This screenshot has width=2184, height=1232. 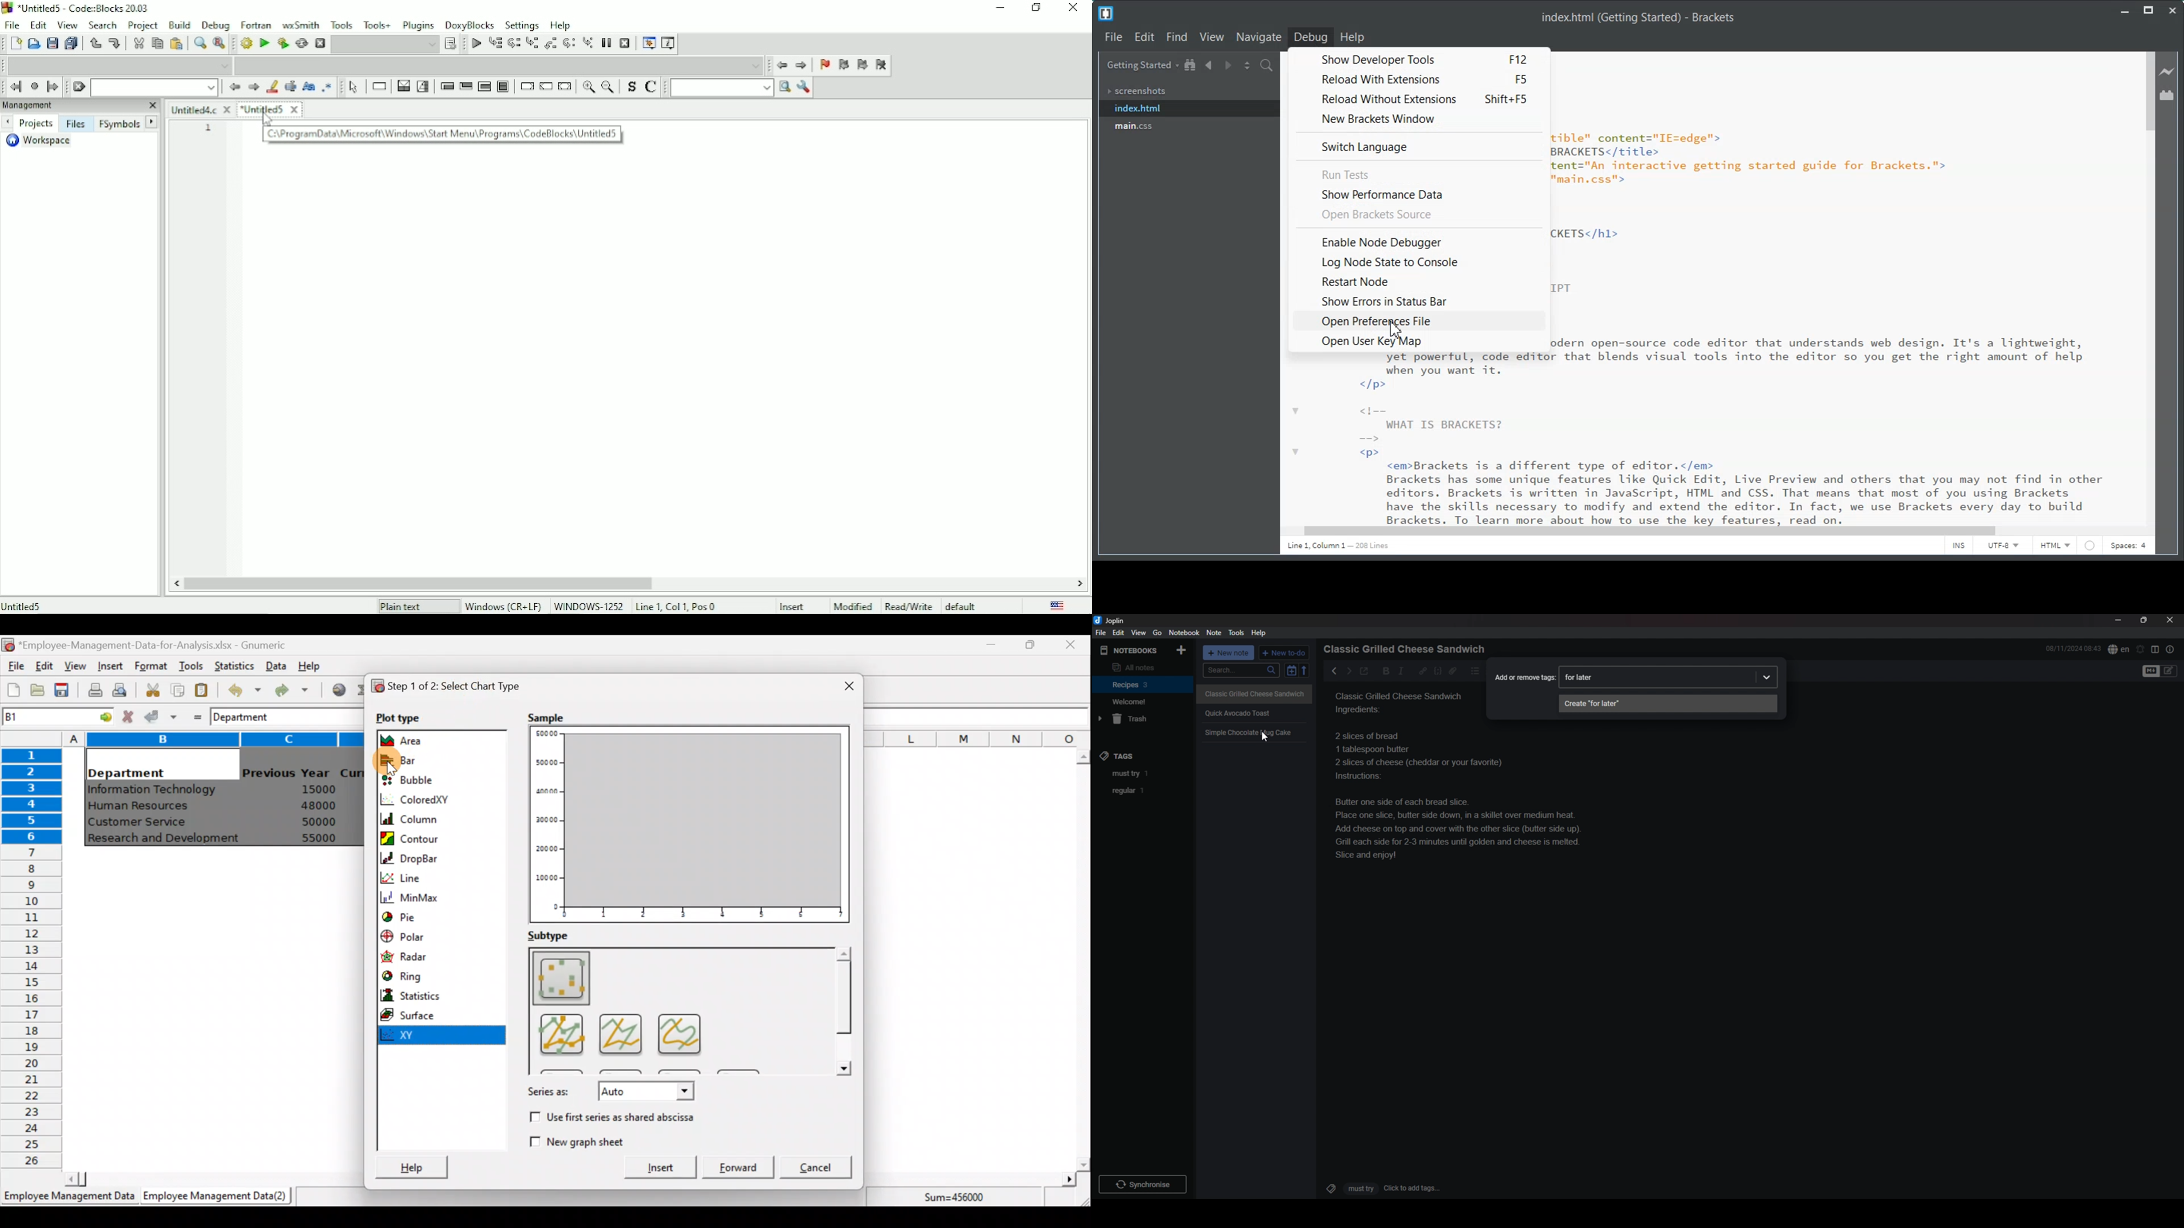 I want to click on Simple Chocolate mug Cake, so click(x=1250, y=733).